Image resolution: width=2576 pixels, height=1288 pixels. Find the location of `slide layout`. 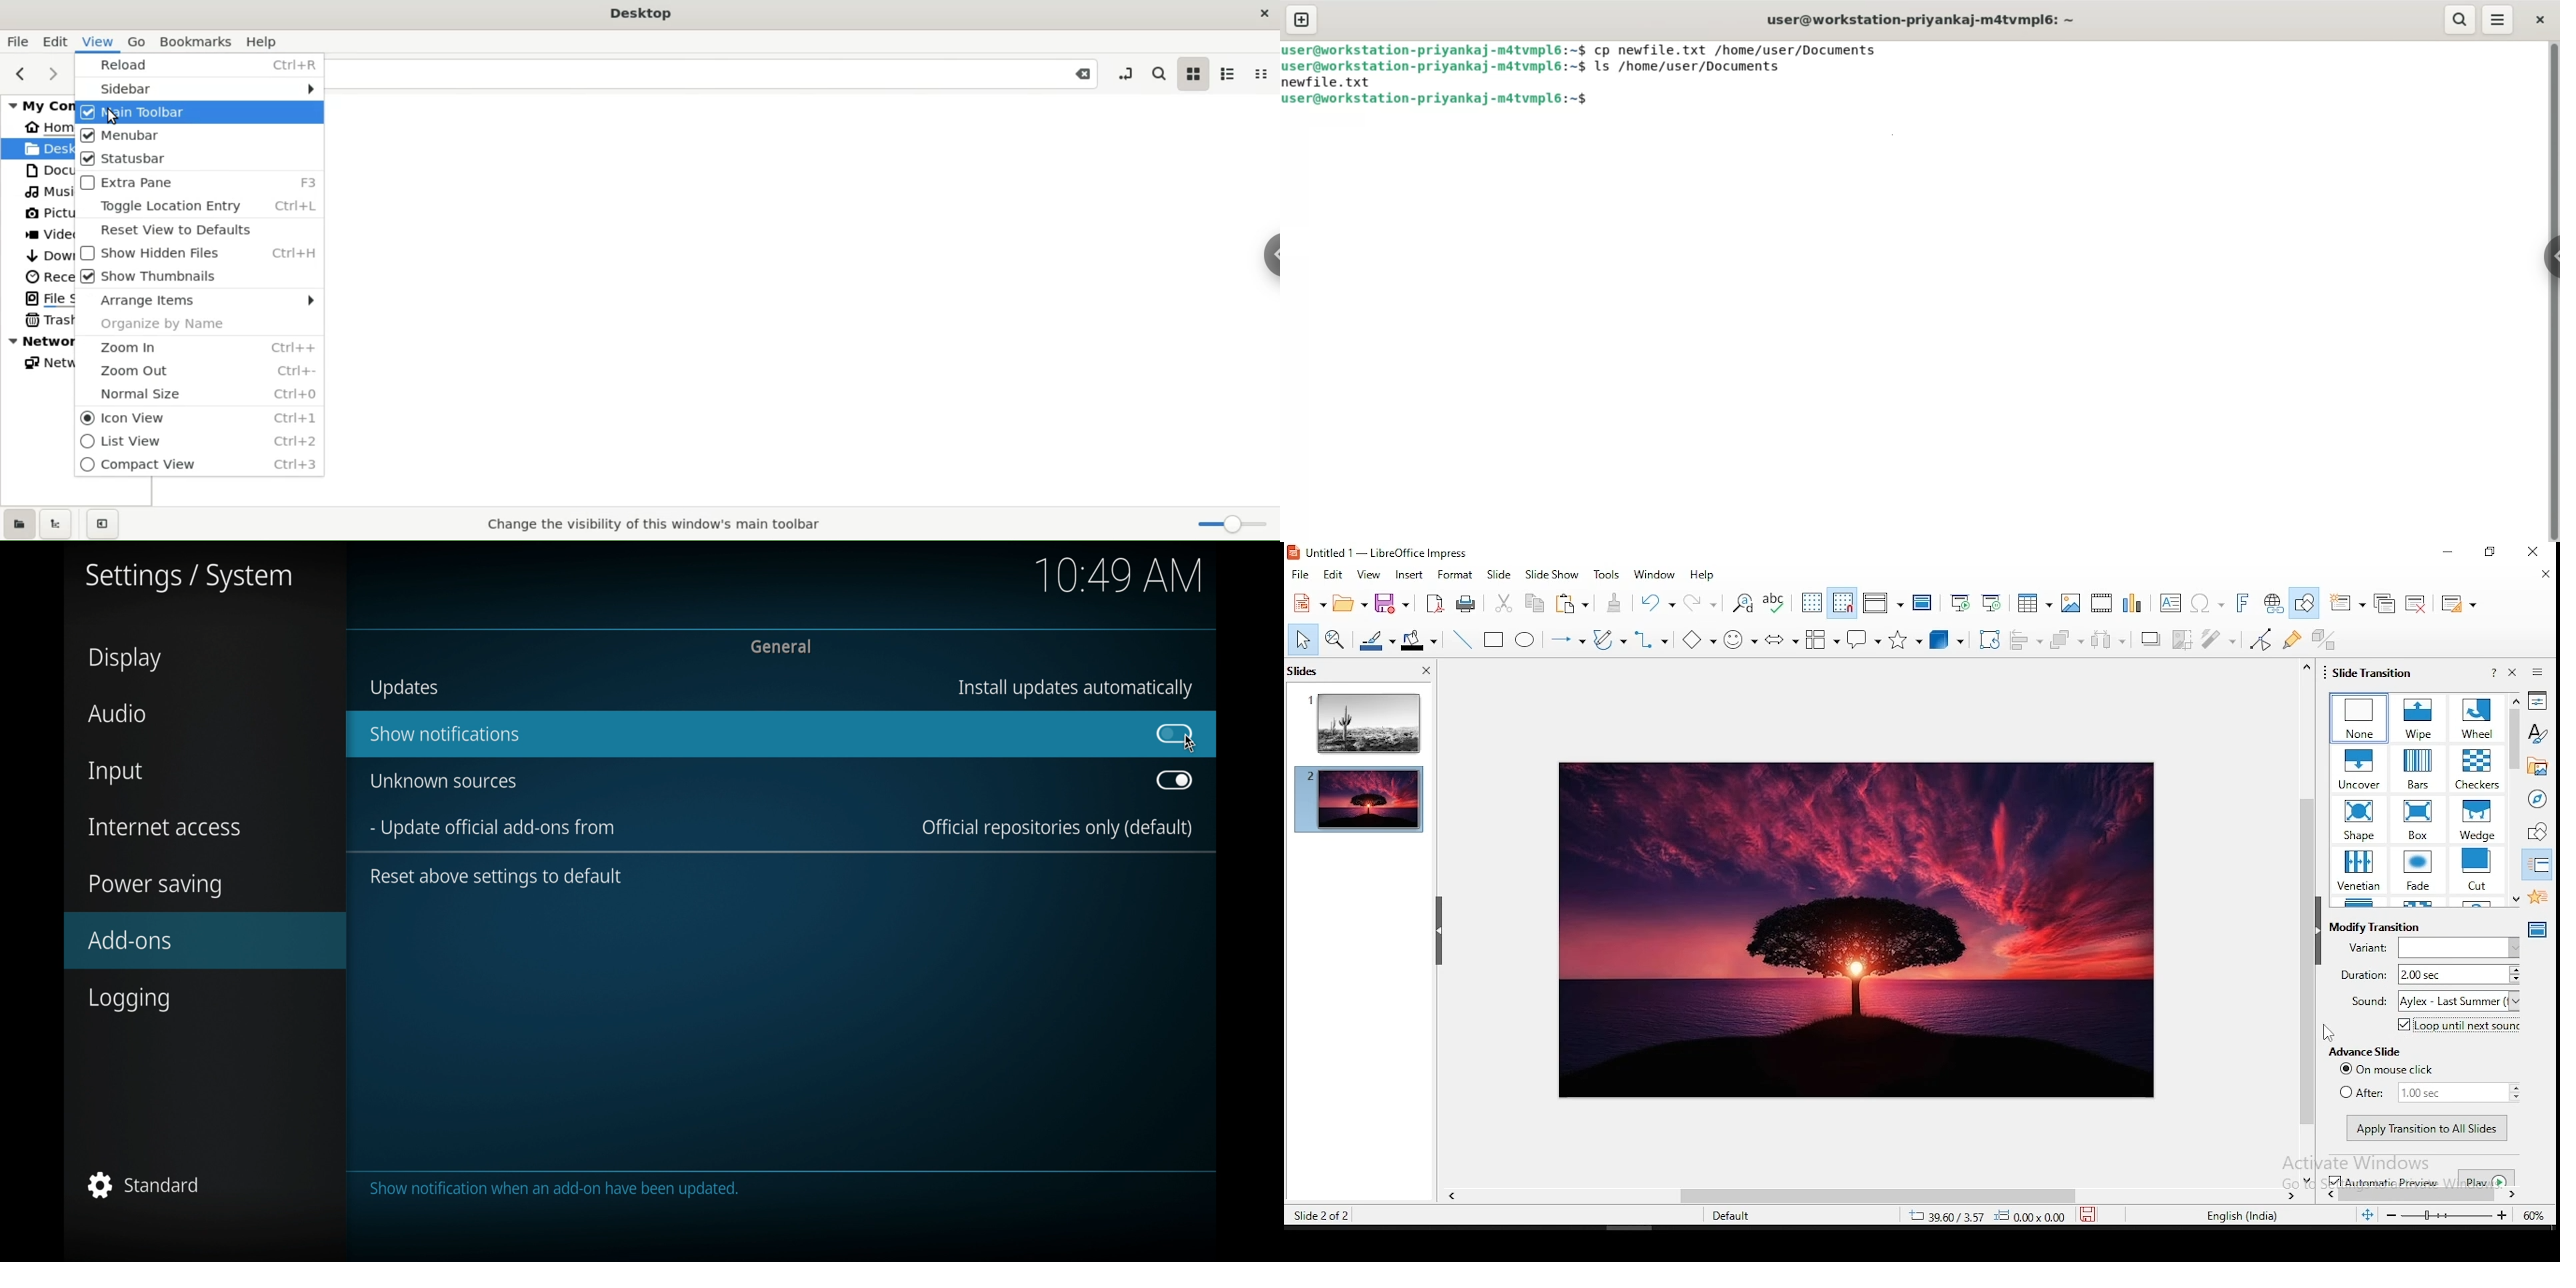

slide layout is located at coordinates (2459, 602).